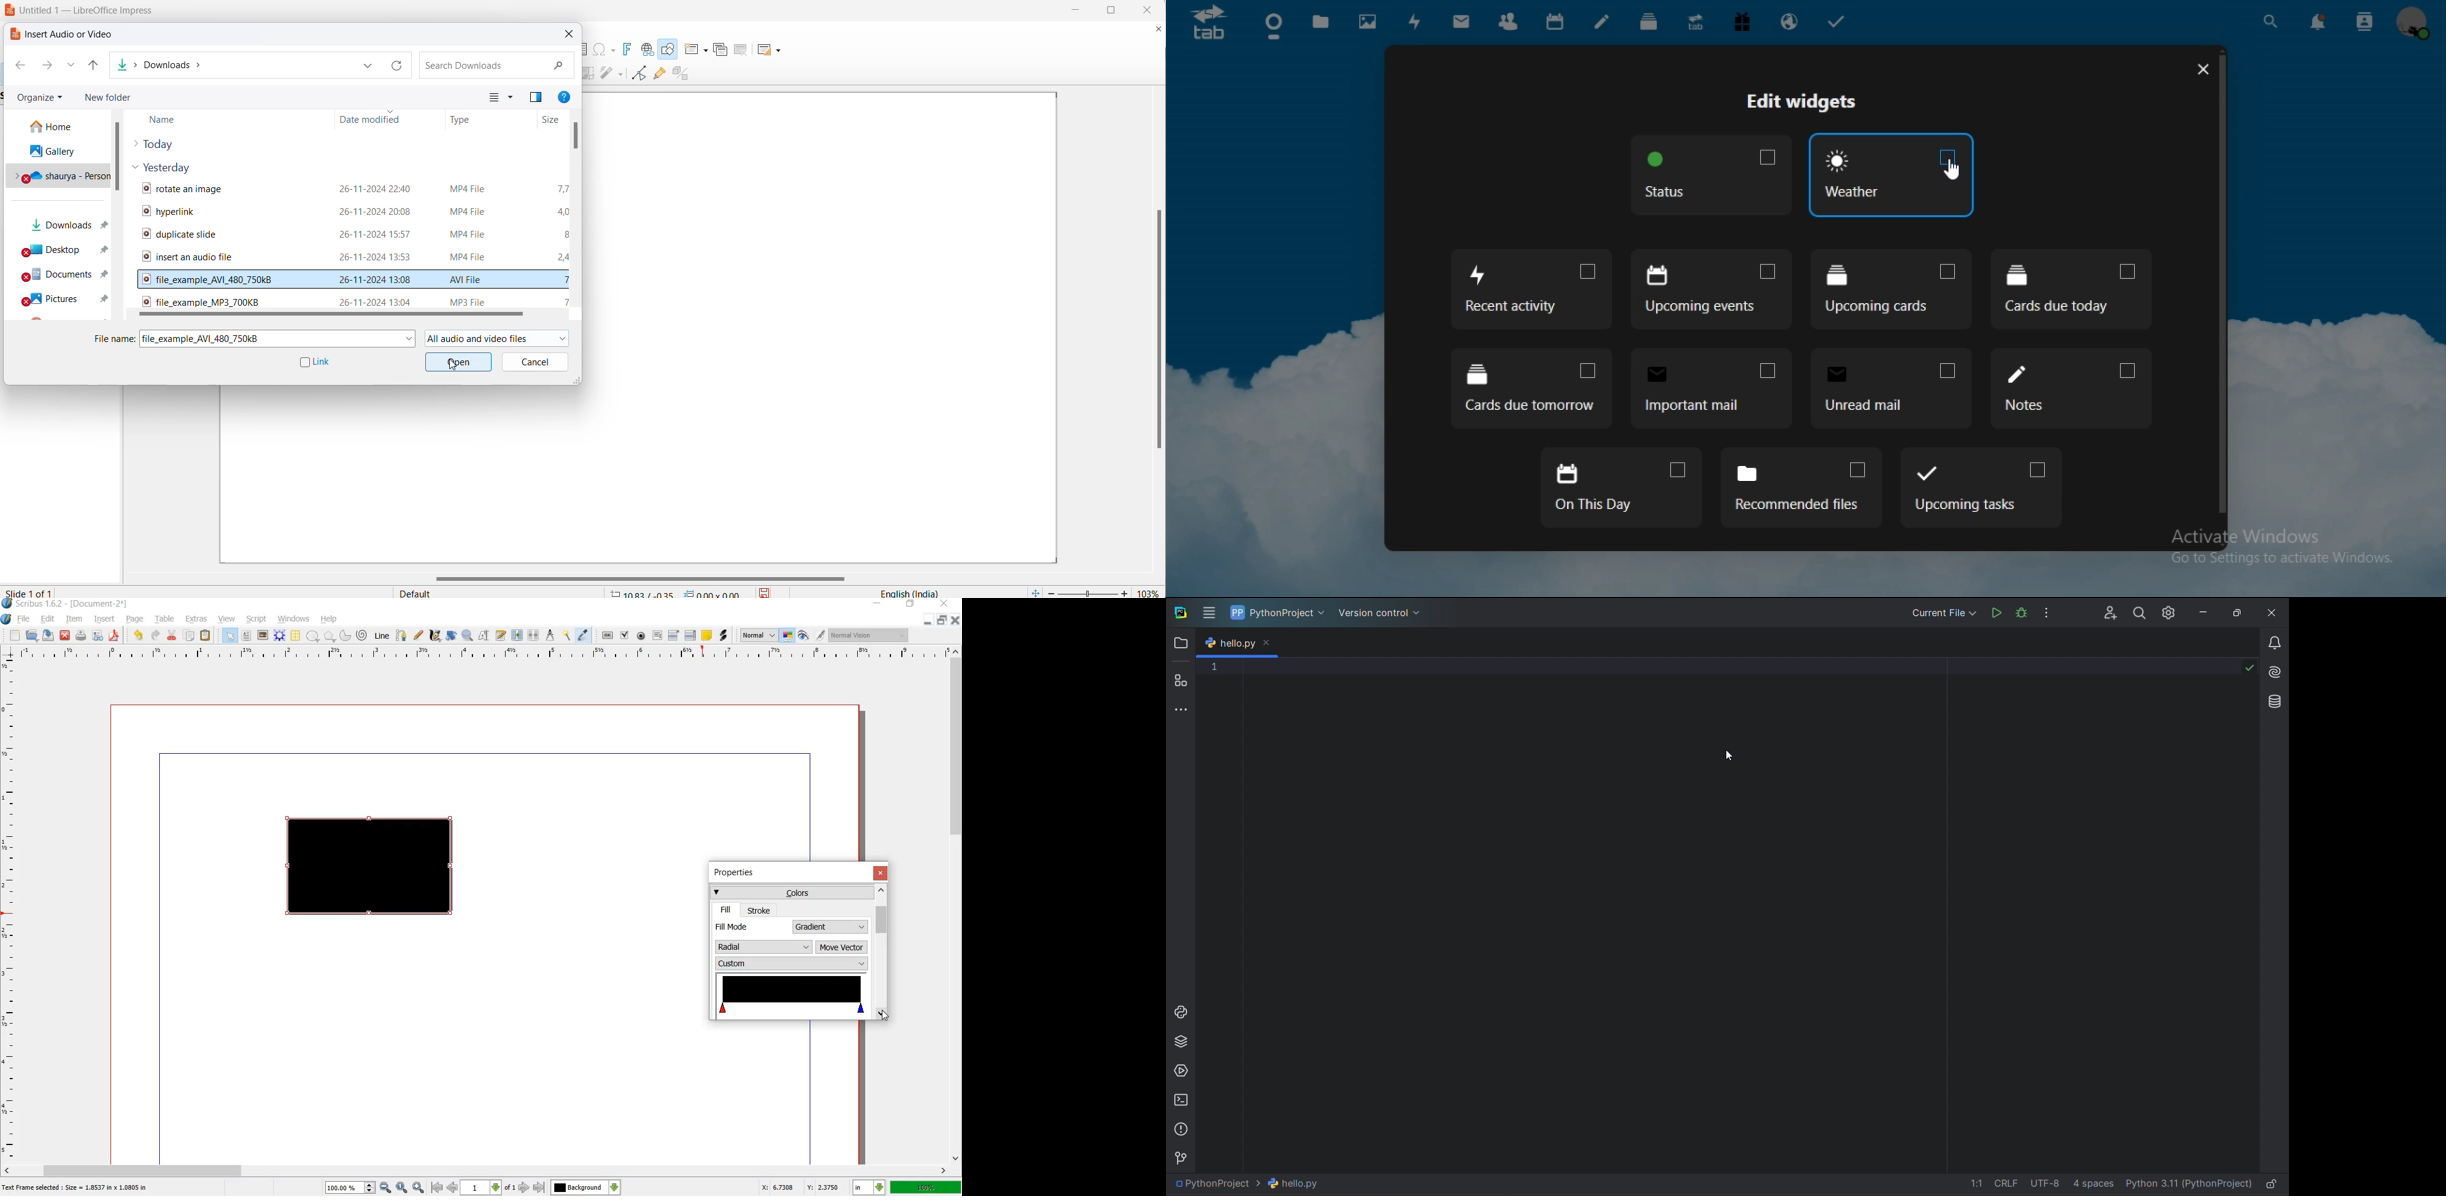 The image size is (2464, 1204). Describe the element at coordinates (511, 98) in the screenshot. I see `change your view more options` at that location.